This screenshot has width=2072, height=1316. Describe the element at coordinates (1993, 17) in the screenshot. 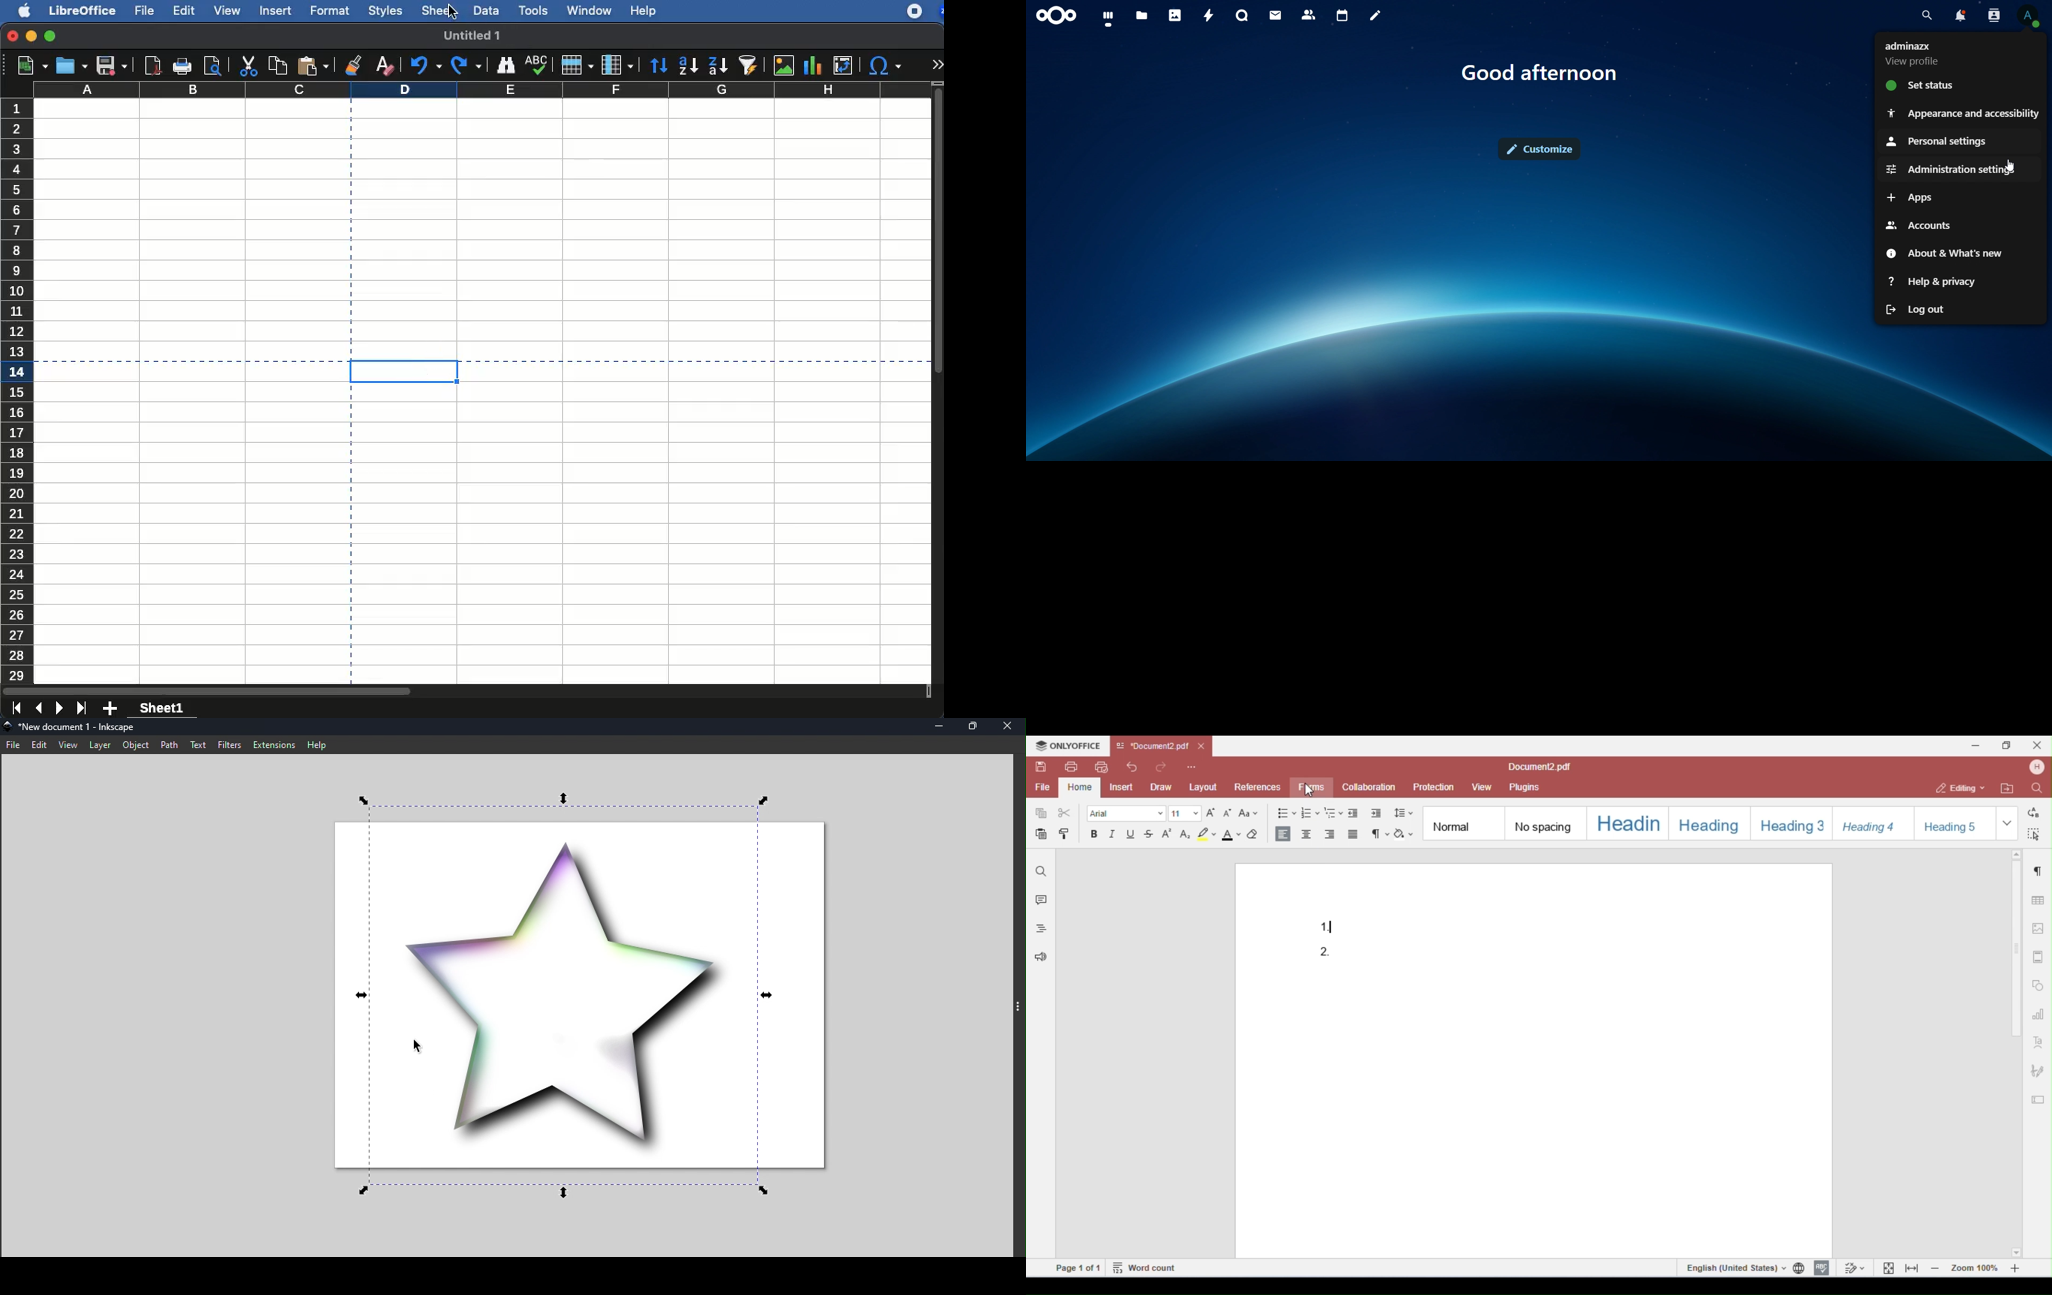

I see `search contacts` at that location.